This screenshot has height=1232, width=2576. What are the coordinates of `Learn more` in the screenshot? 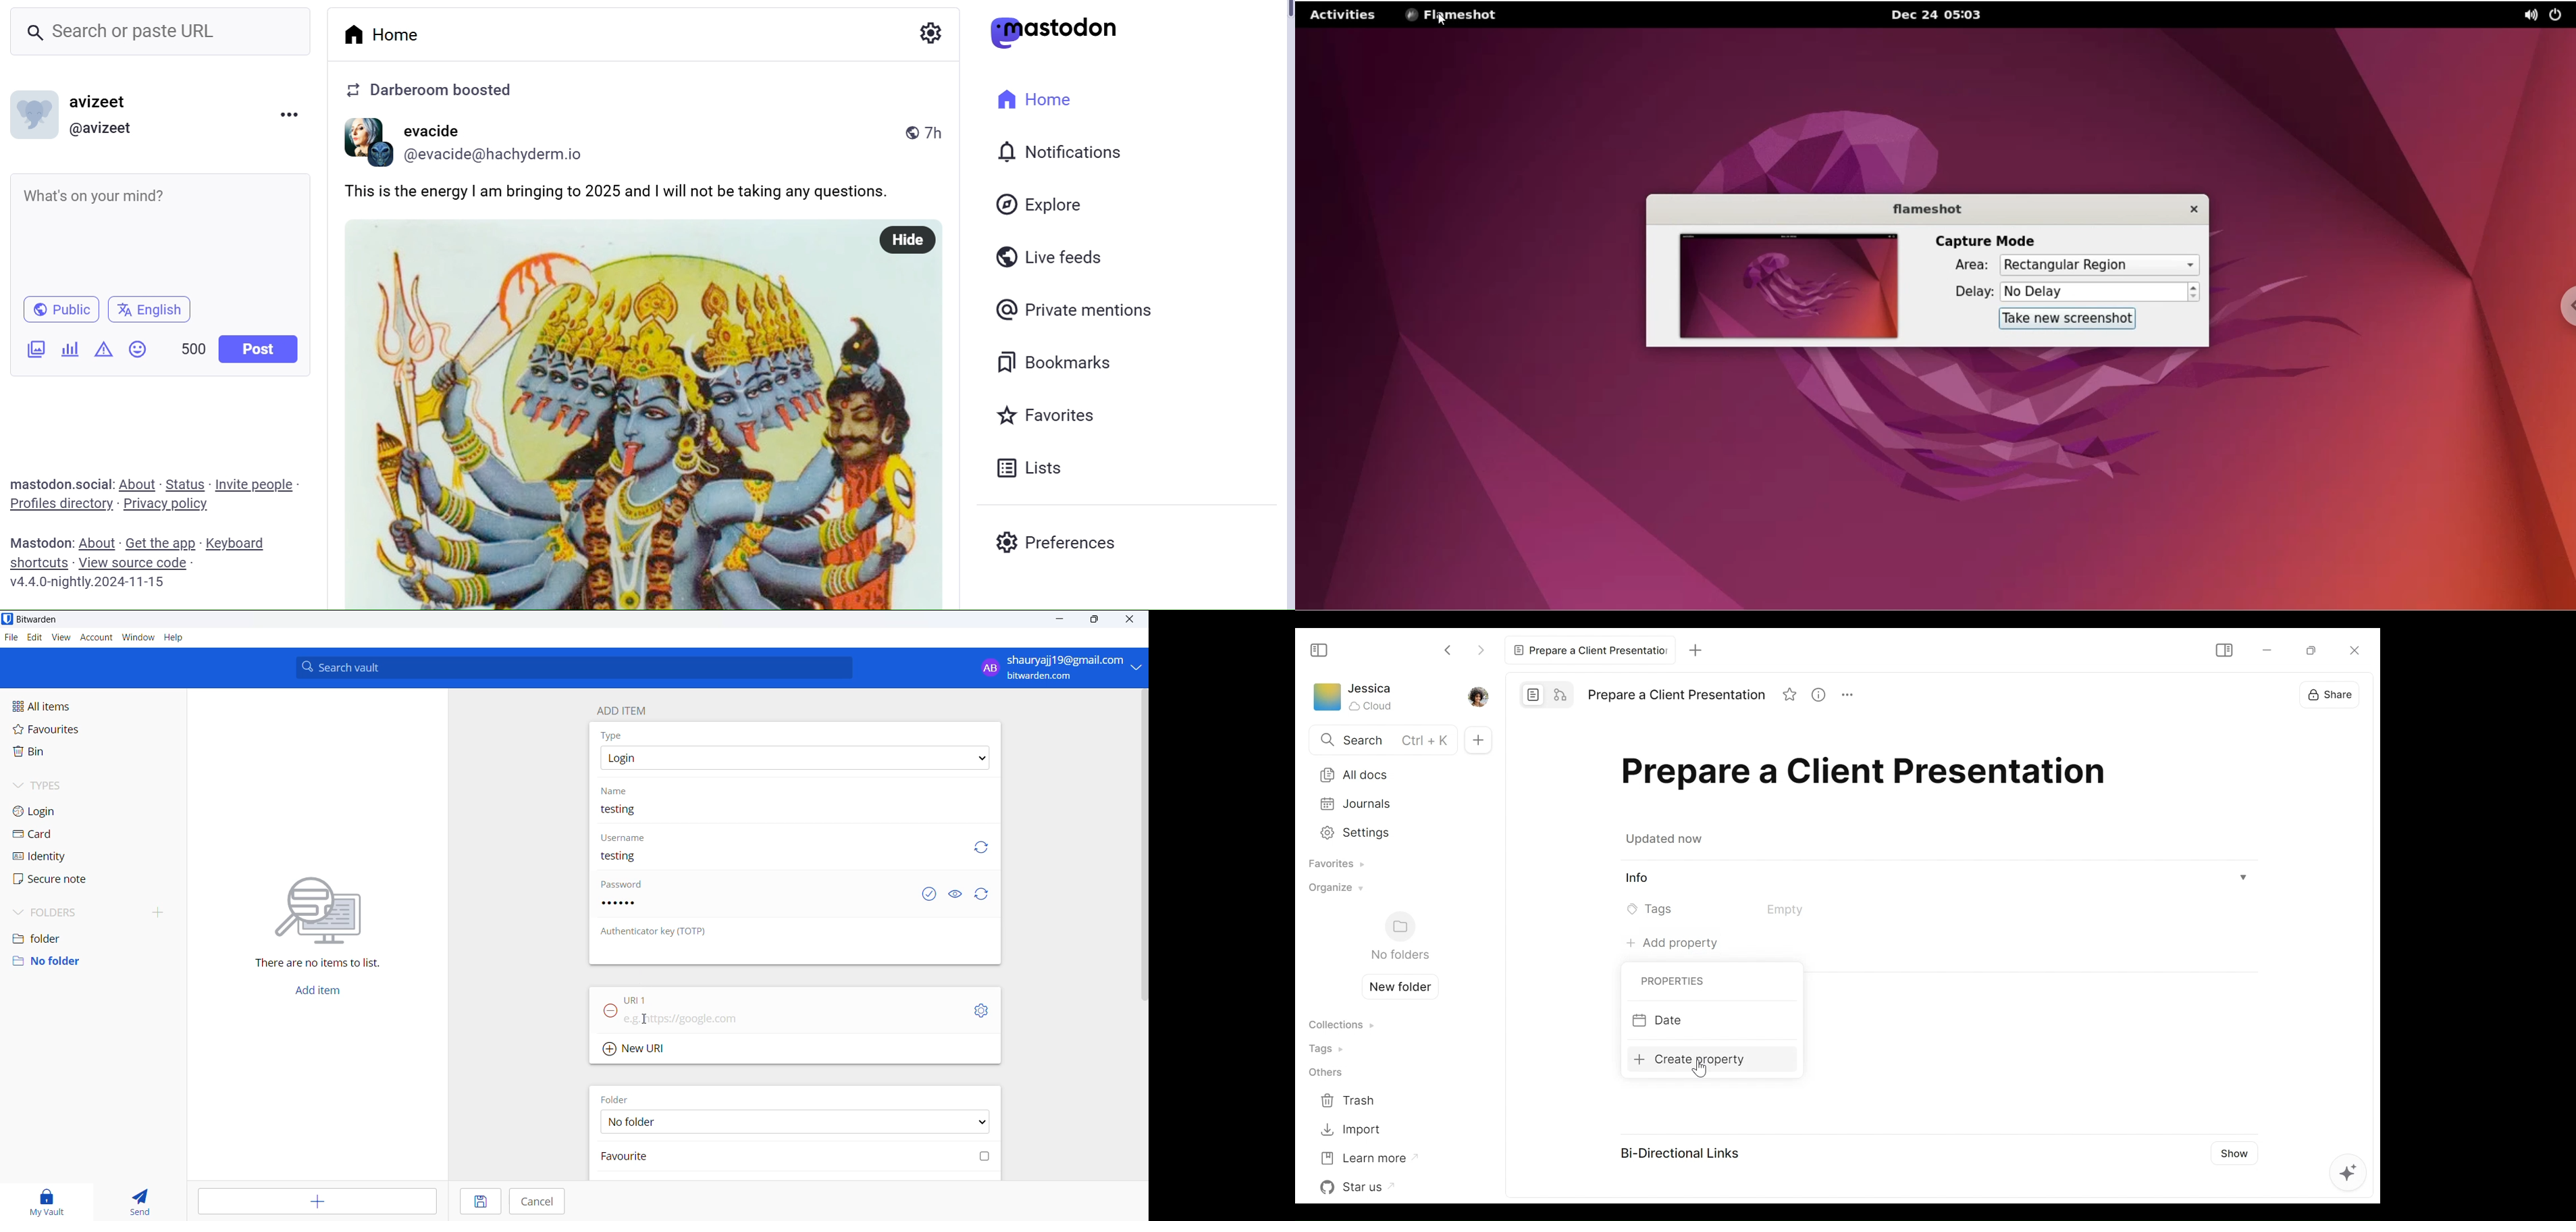 It's located at (1368, 1157).